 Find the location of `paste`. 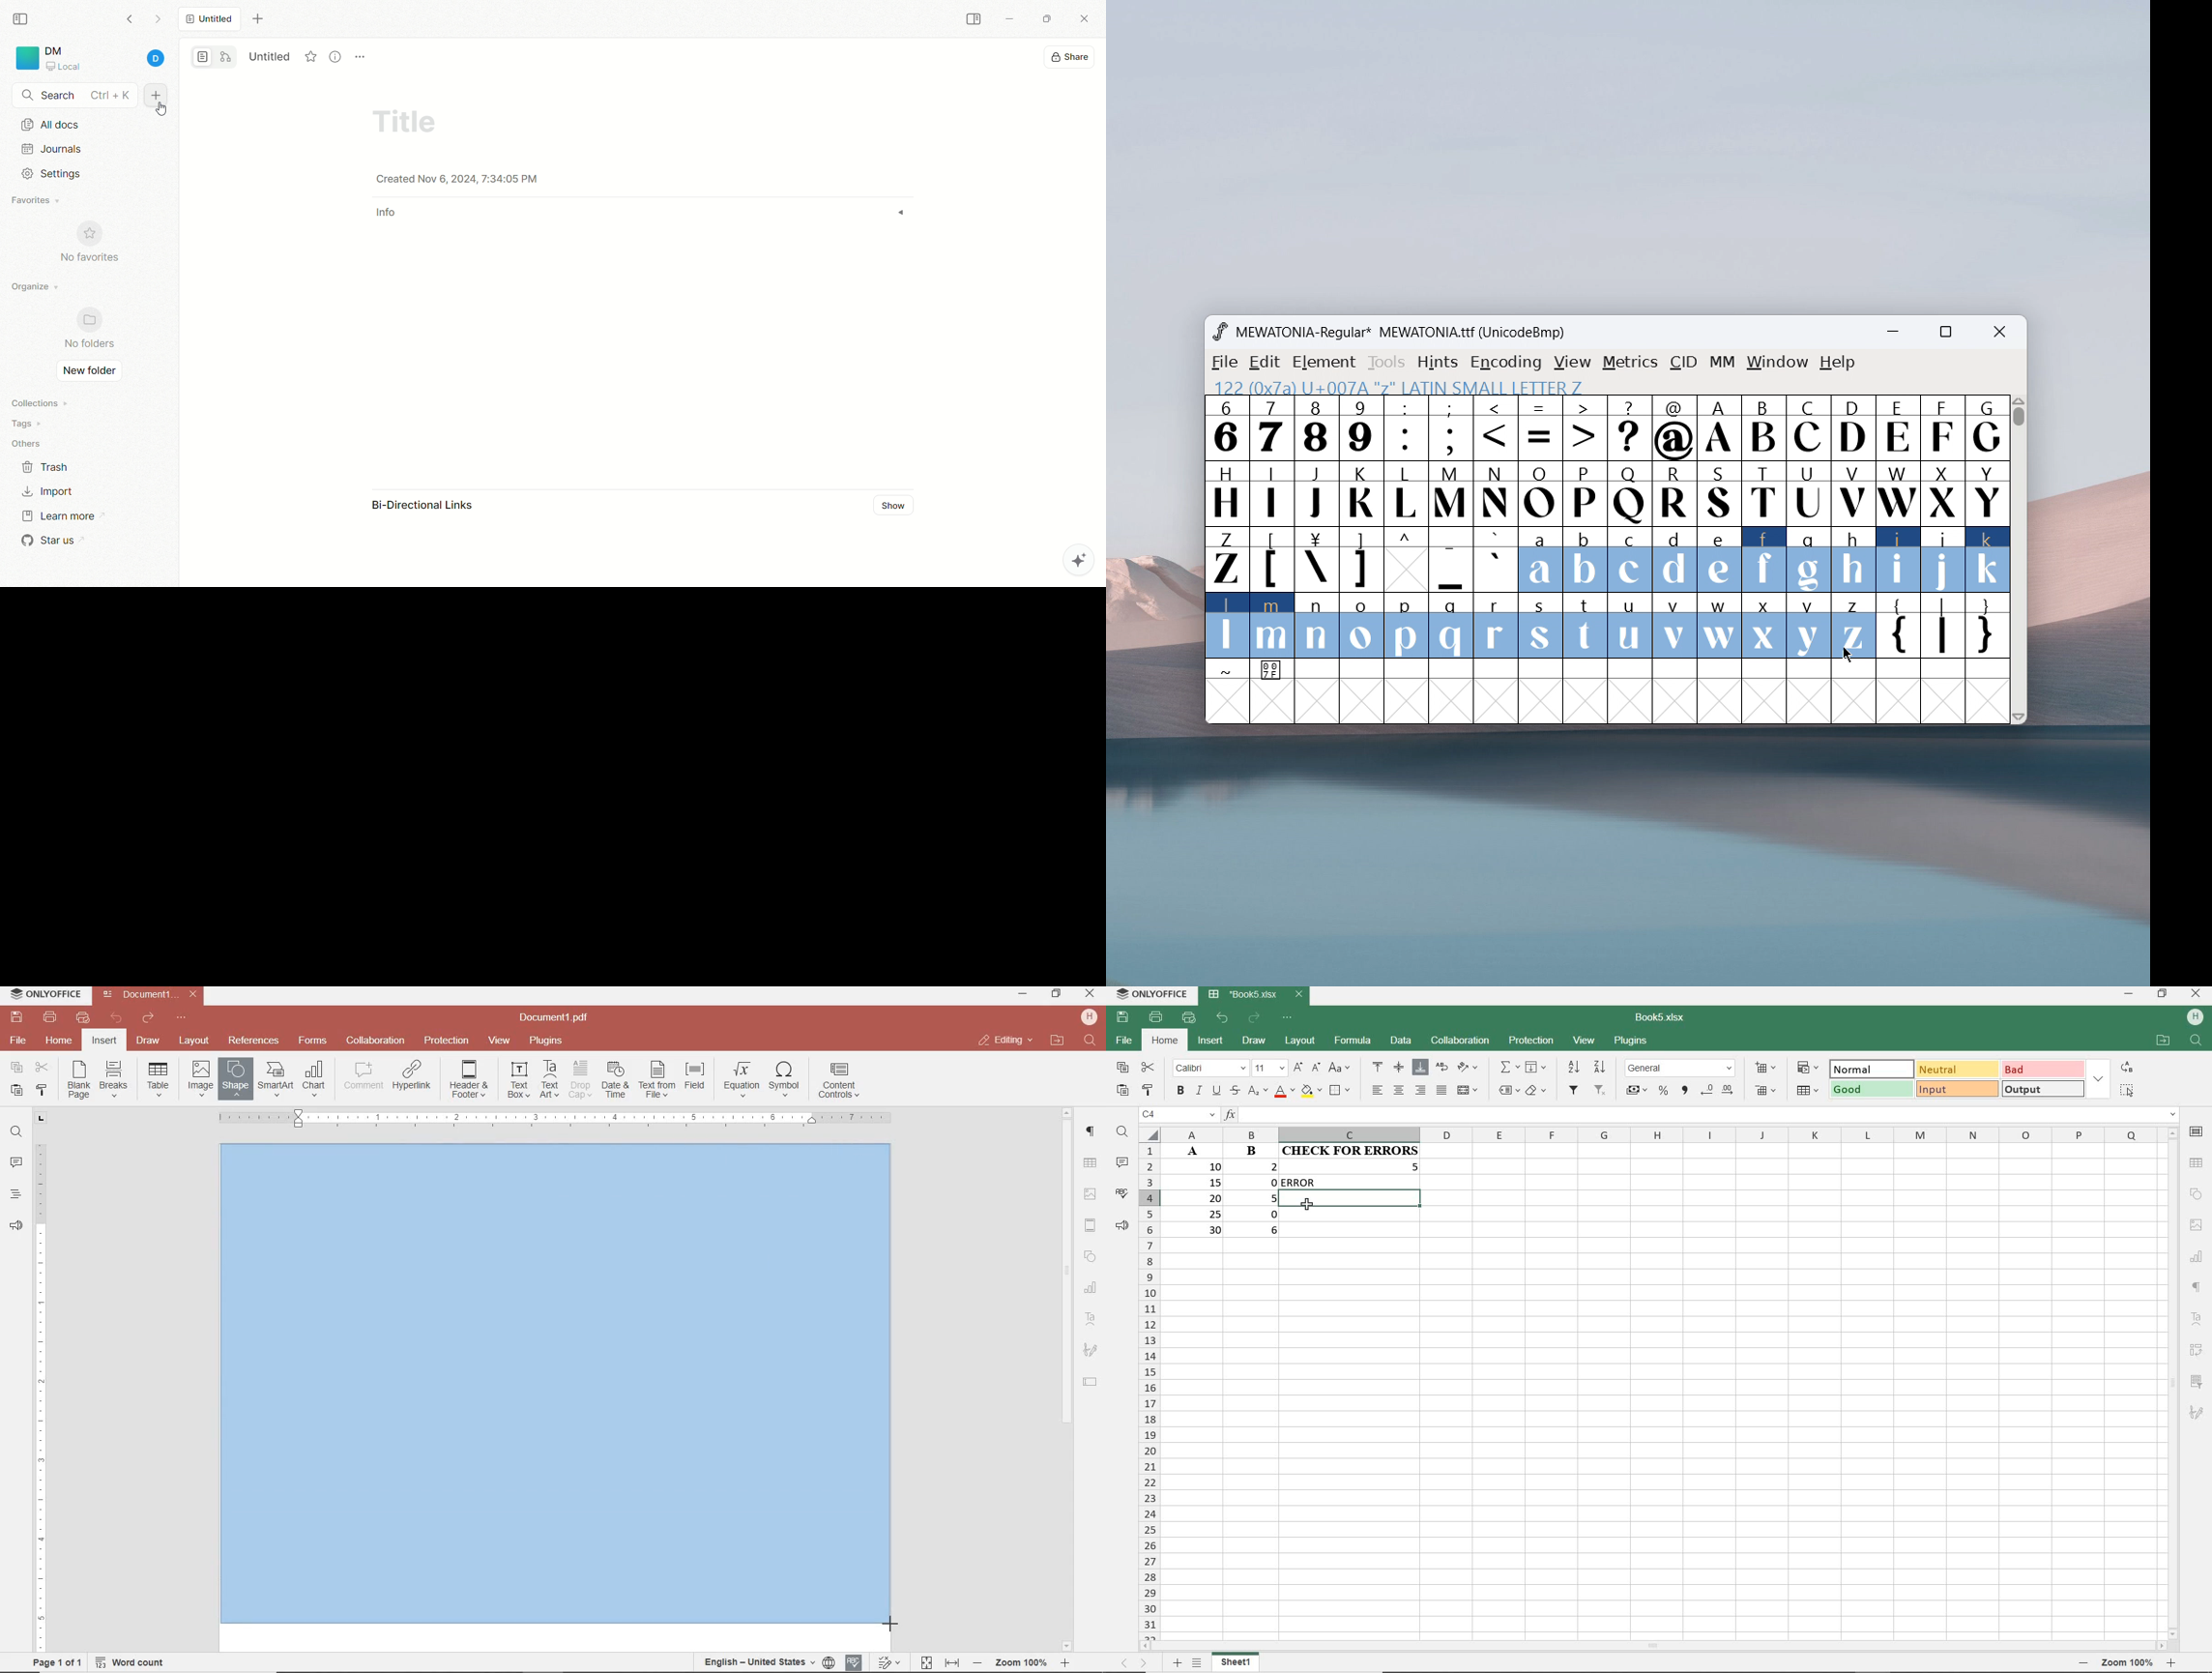

paste is located at coordinates (15, 1090).